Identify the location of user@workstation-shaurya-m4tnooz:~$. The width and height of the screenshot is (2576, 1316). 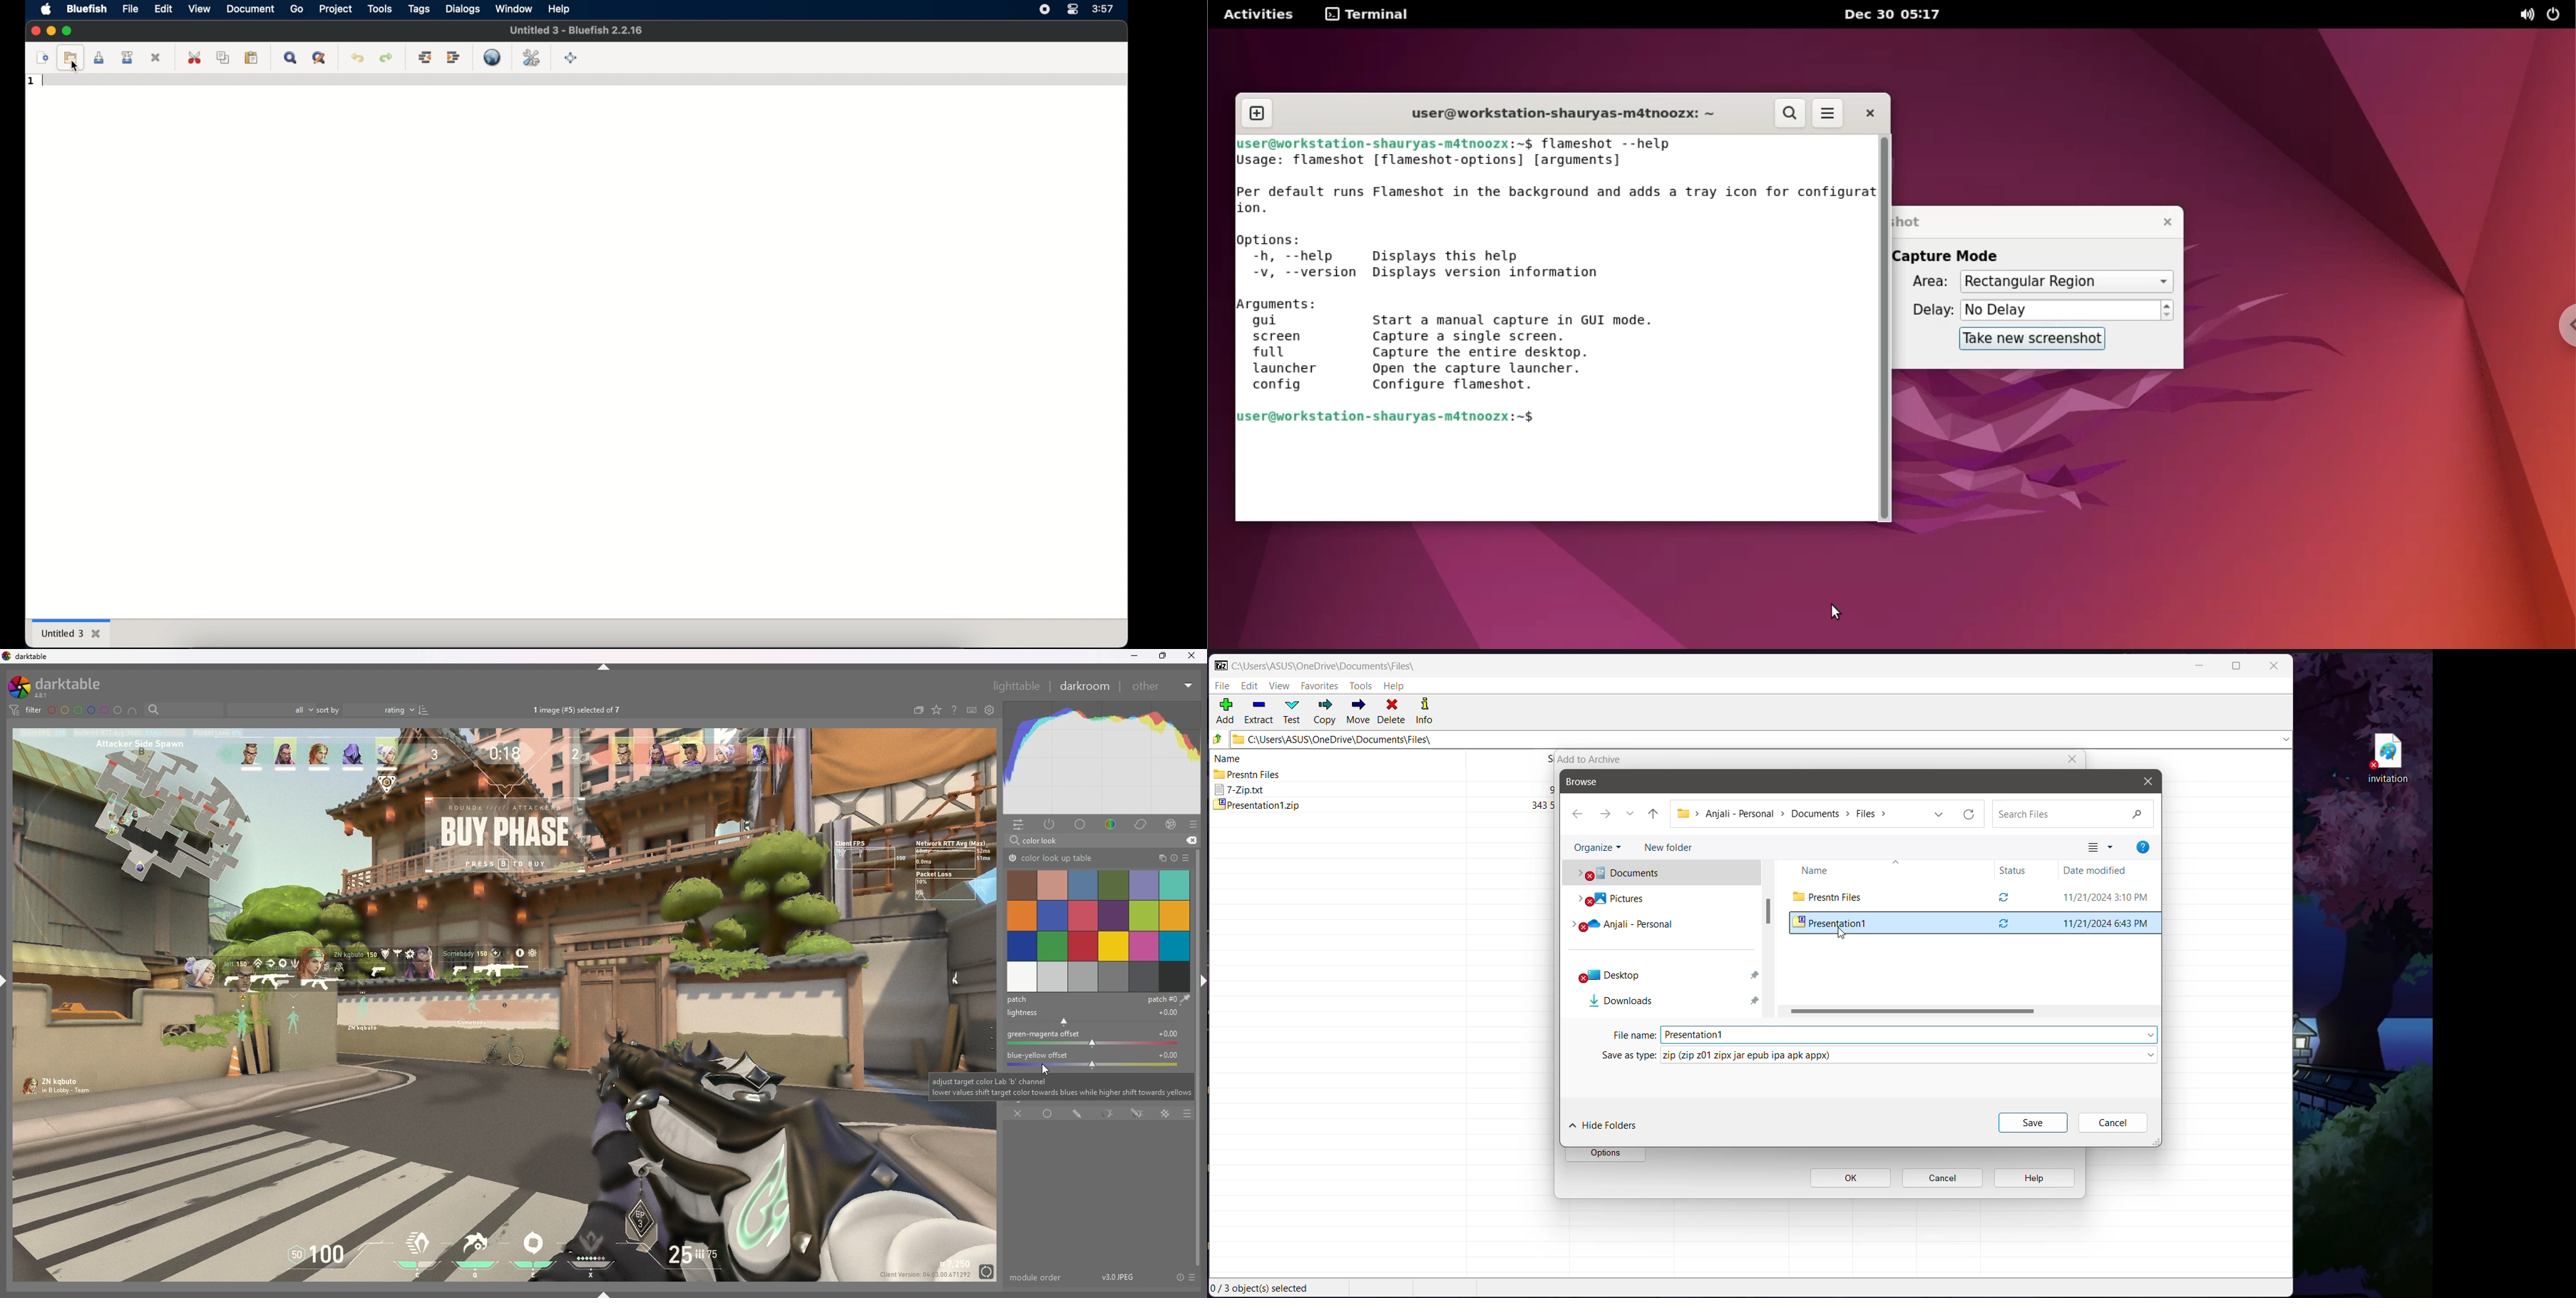
(1402, 421).